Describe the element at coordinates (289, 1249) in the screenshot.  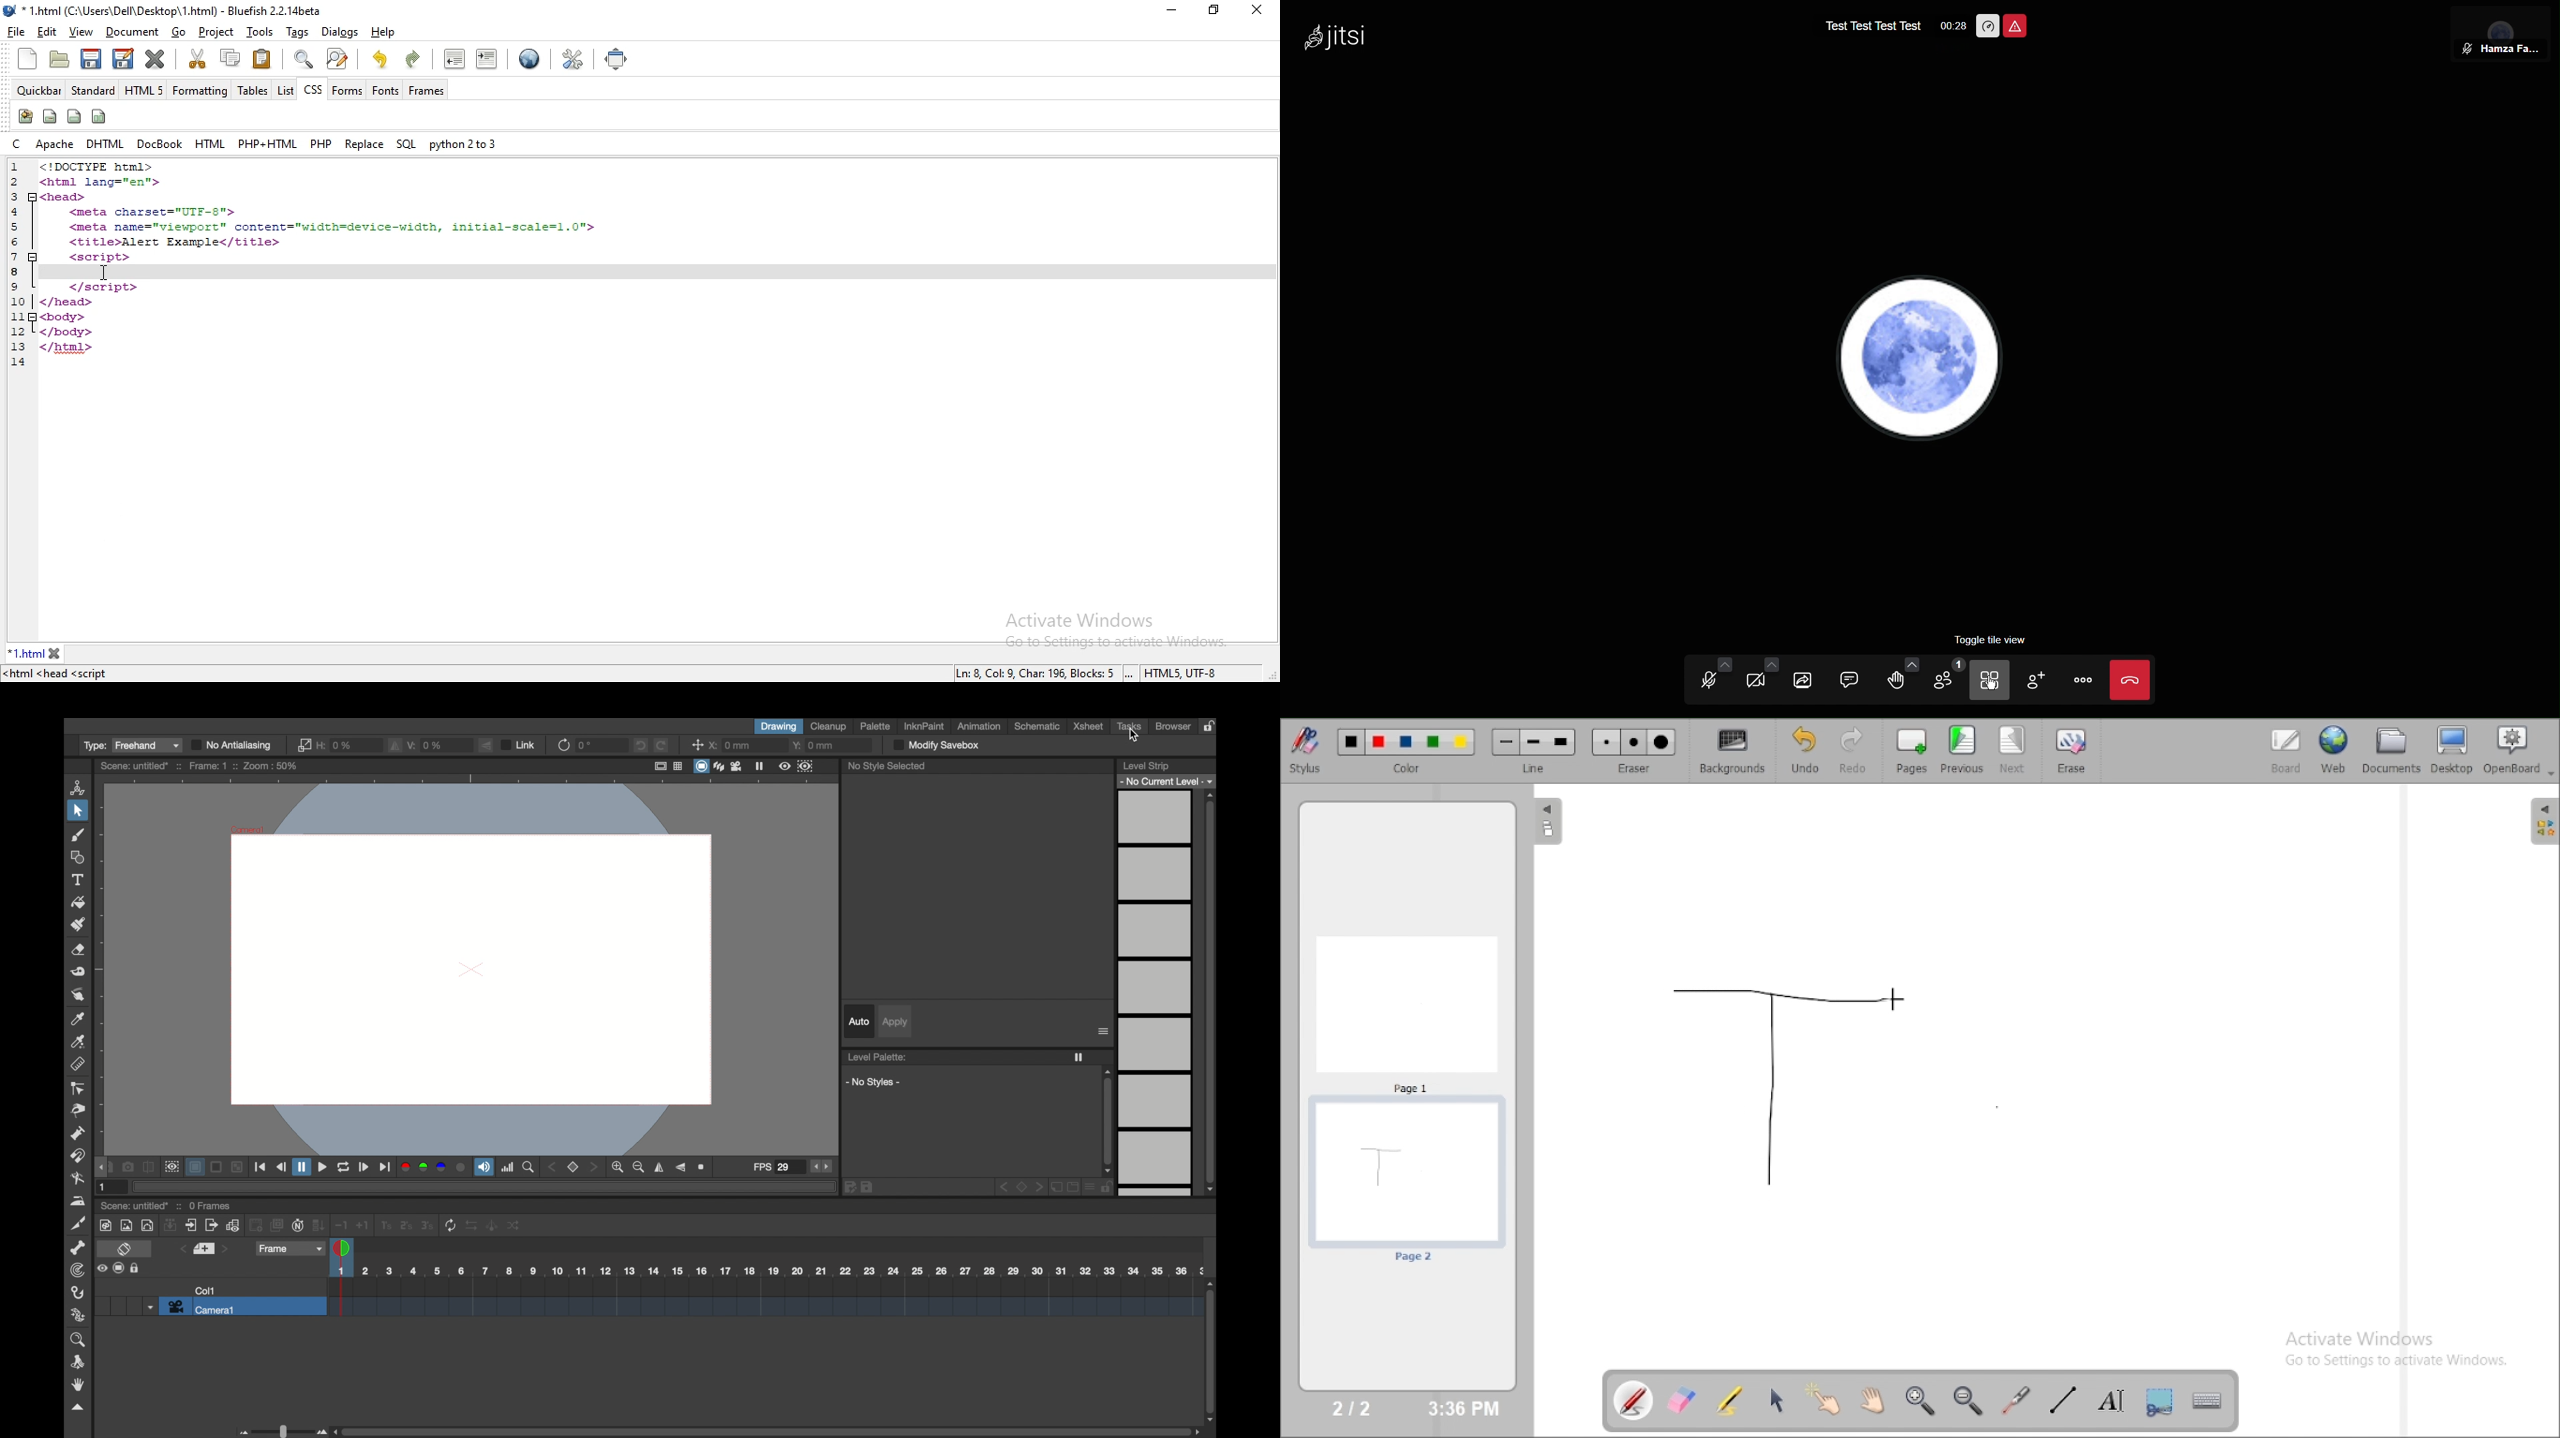
I see `frame` at that location.